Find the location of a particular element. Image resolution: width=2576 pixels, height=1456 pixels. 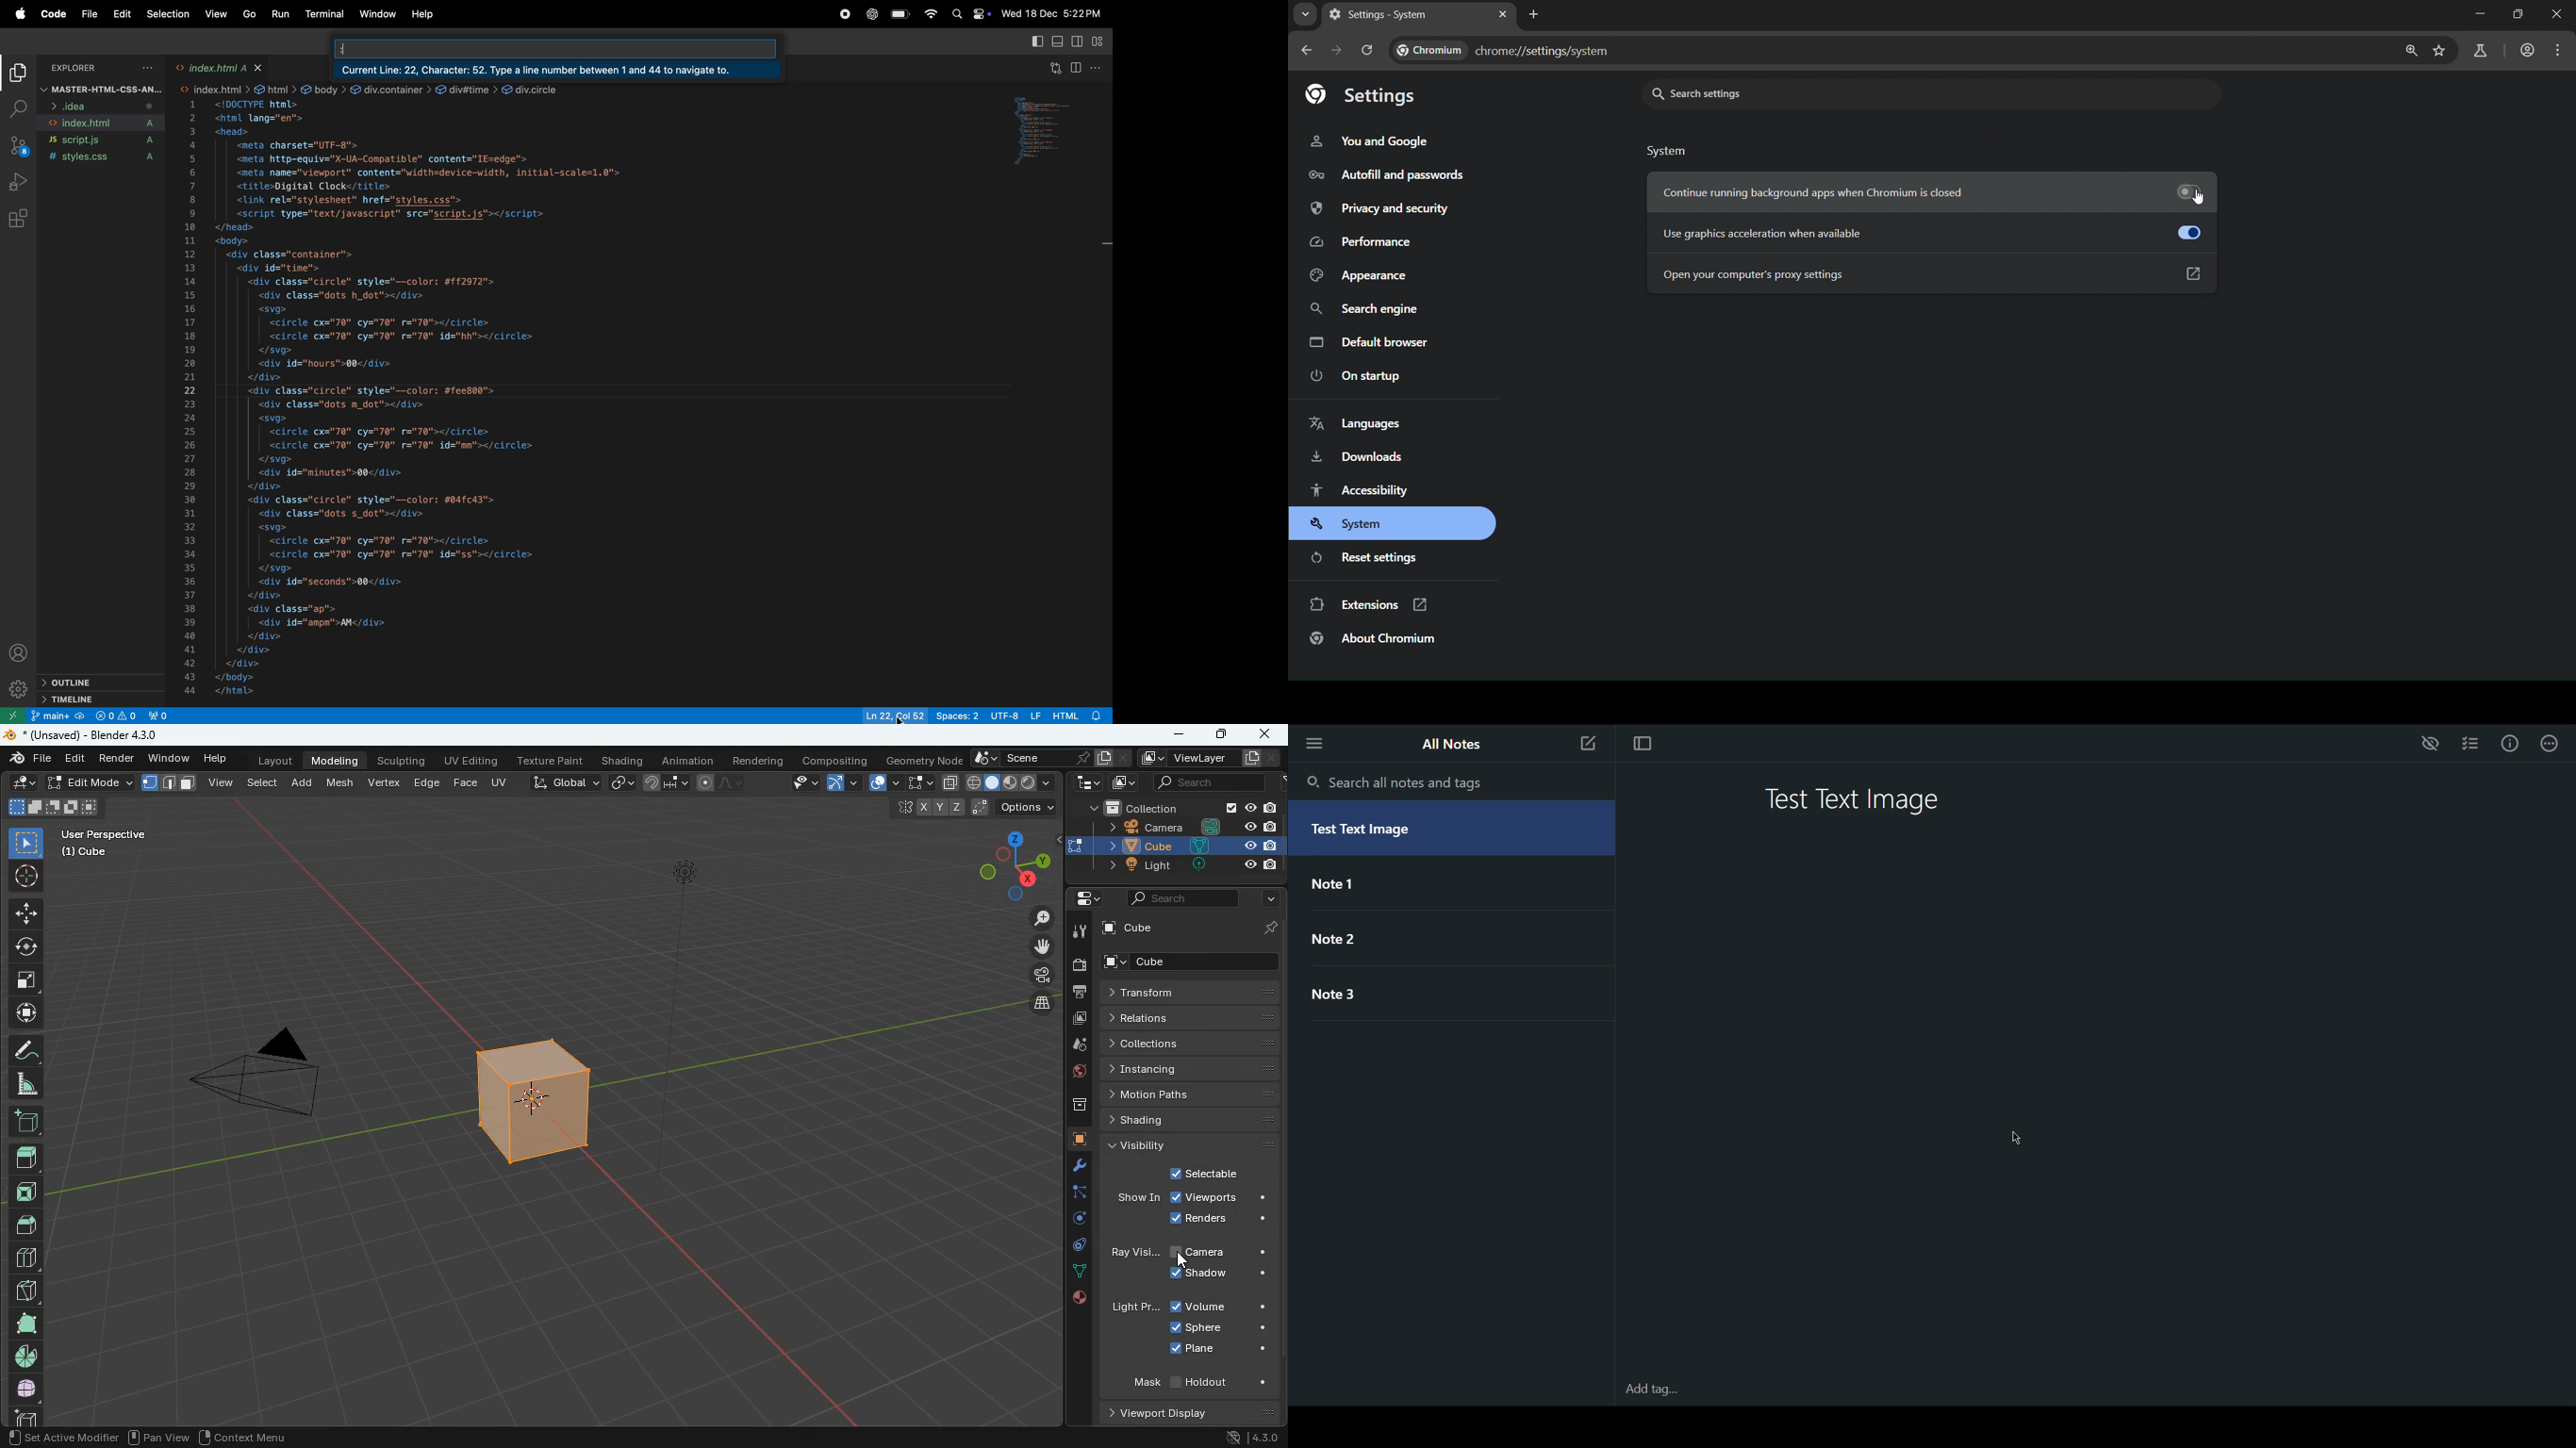

you and google is located at coordinates (1375, 142).